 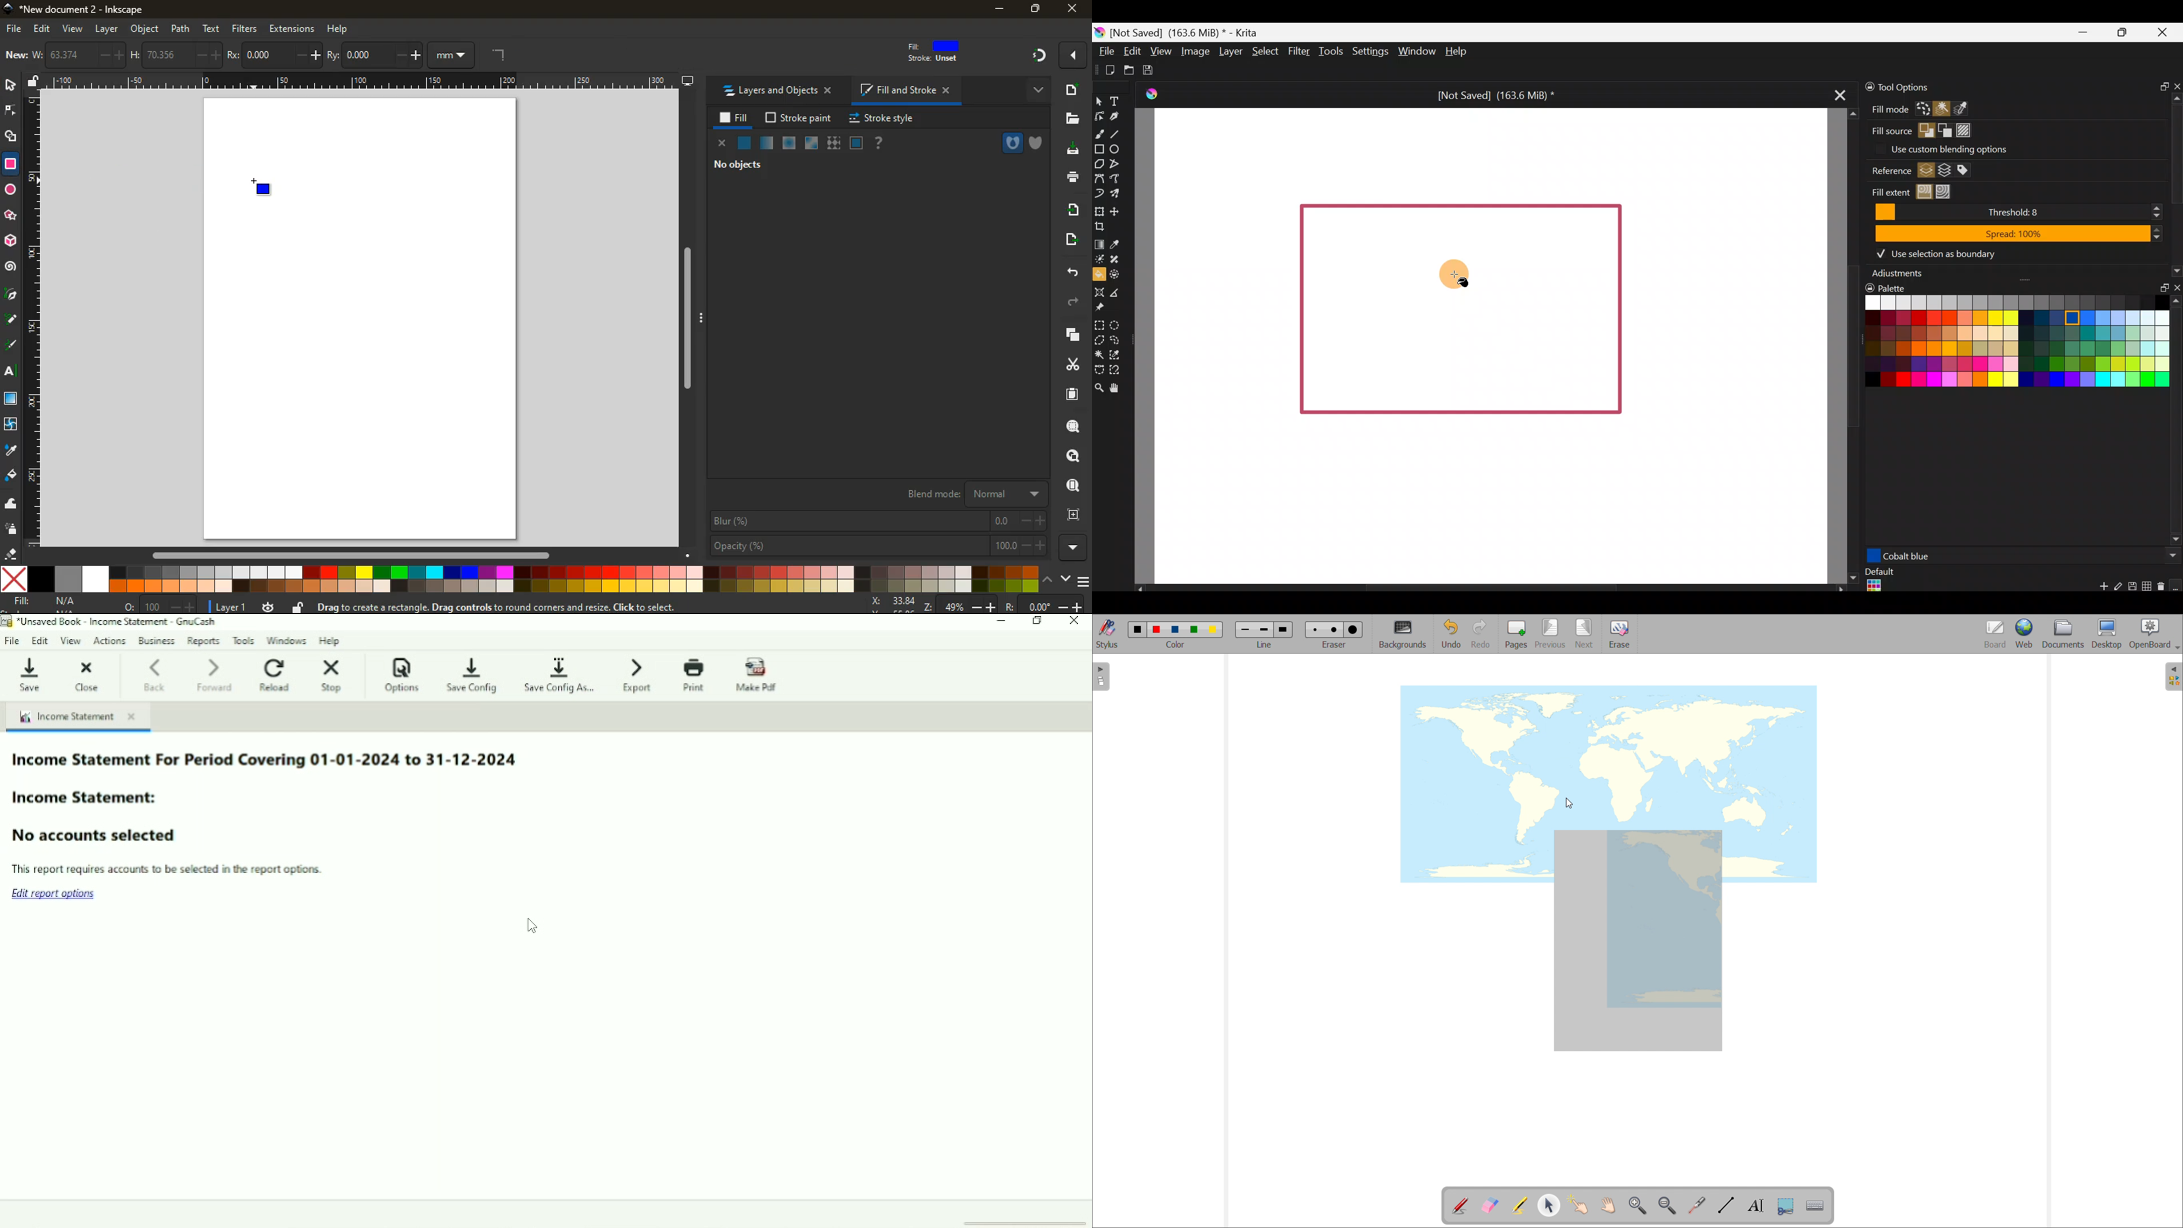 What do you see at coordinates (1937, 253) in the screenshot?
I see `Use selection as boundary` at bounding box center [1937, 253].